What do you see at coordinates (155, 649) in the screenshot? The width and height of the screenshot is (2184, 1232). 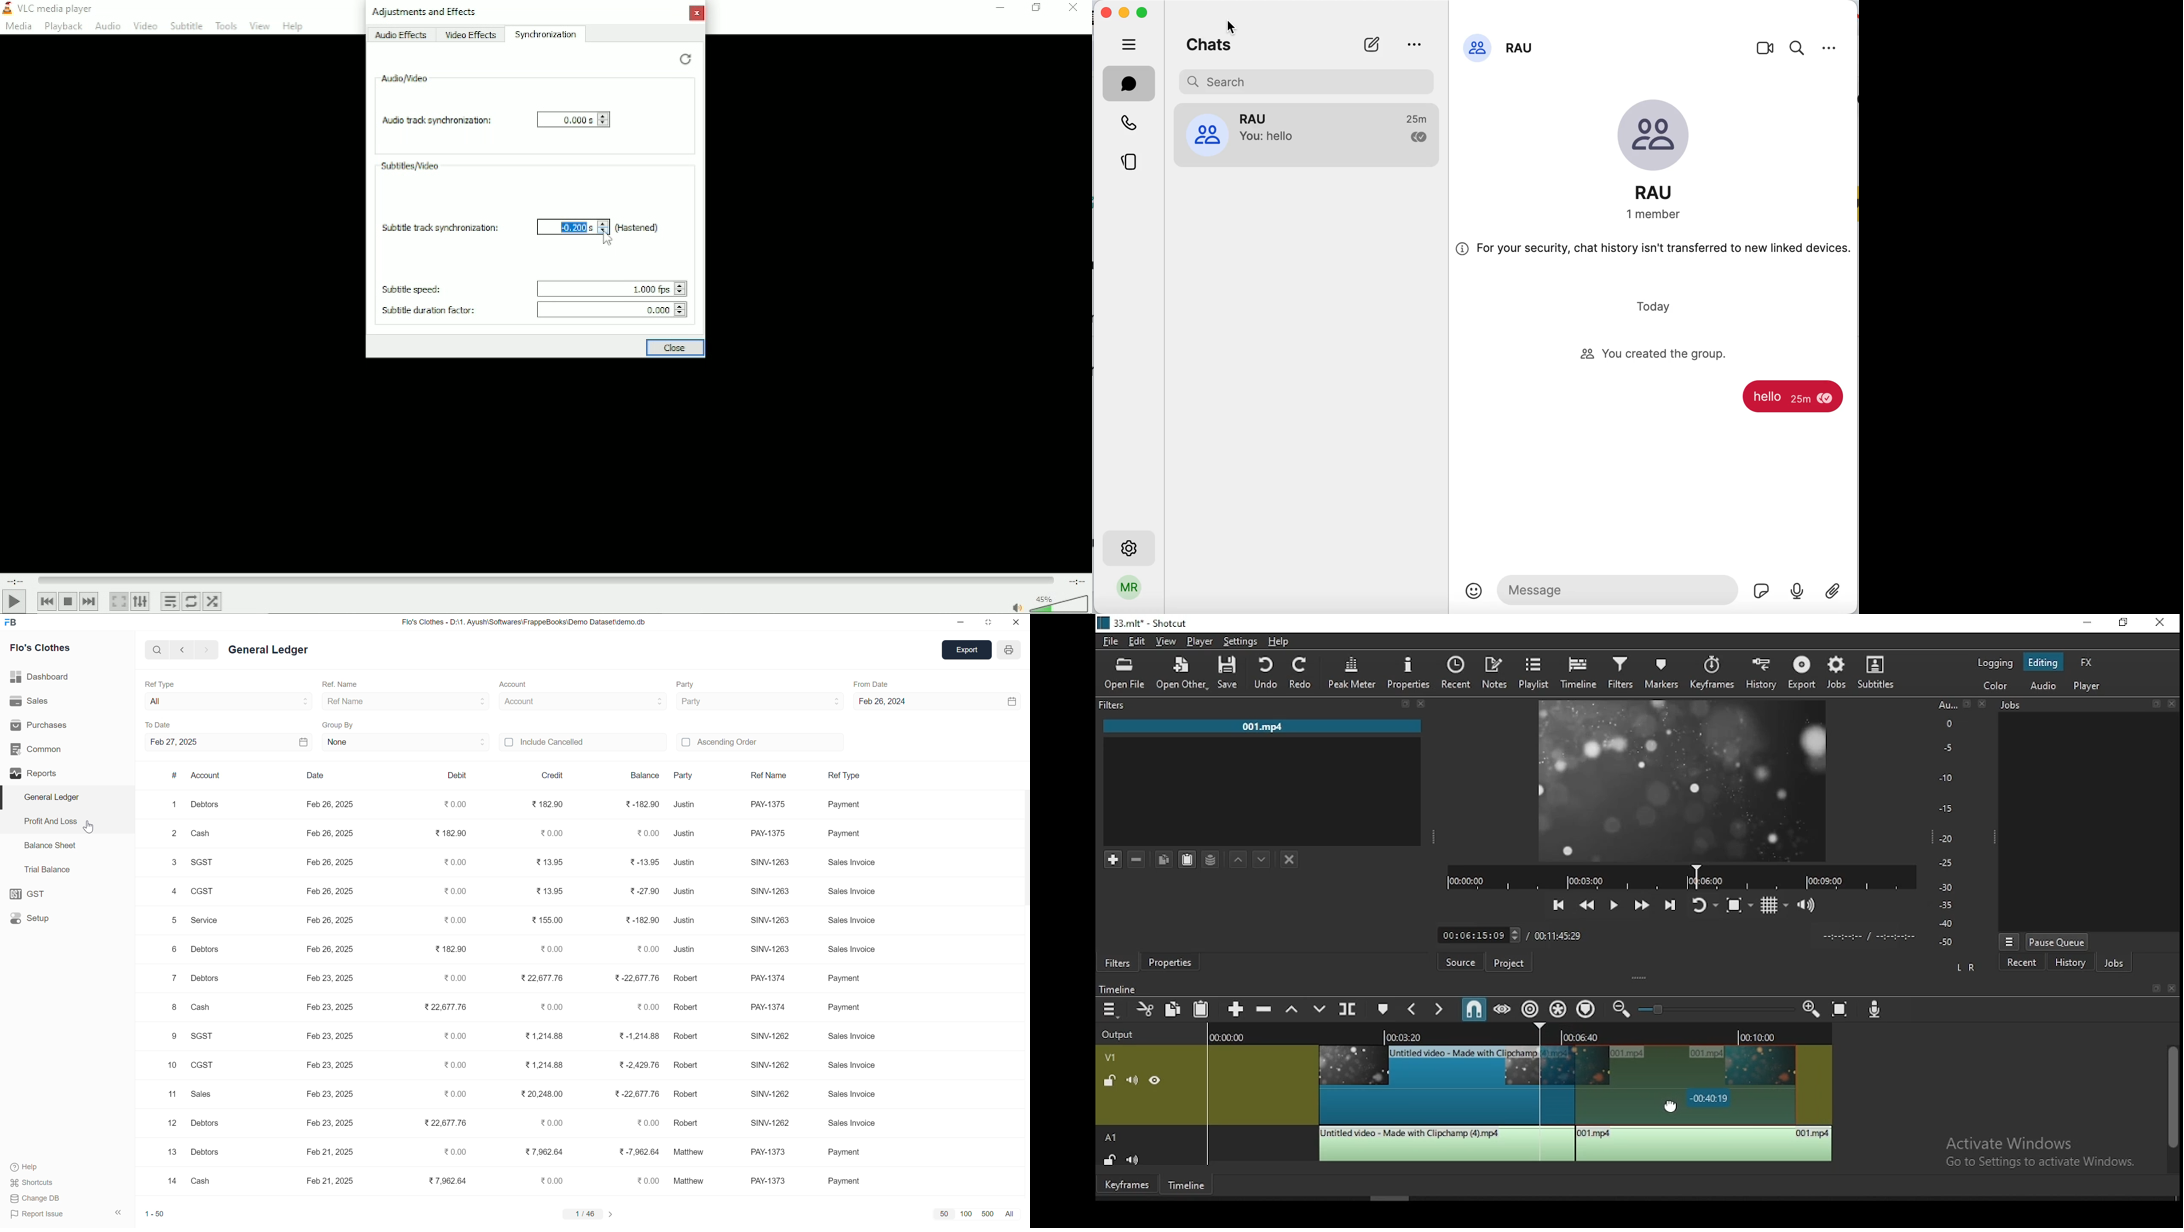 I see `search` at bounding box center [155, 649].